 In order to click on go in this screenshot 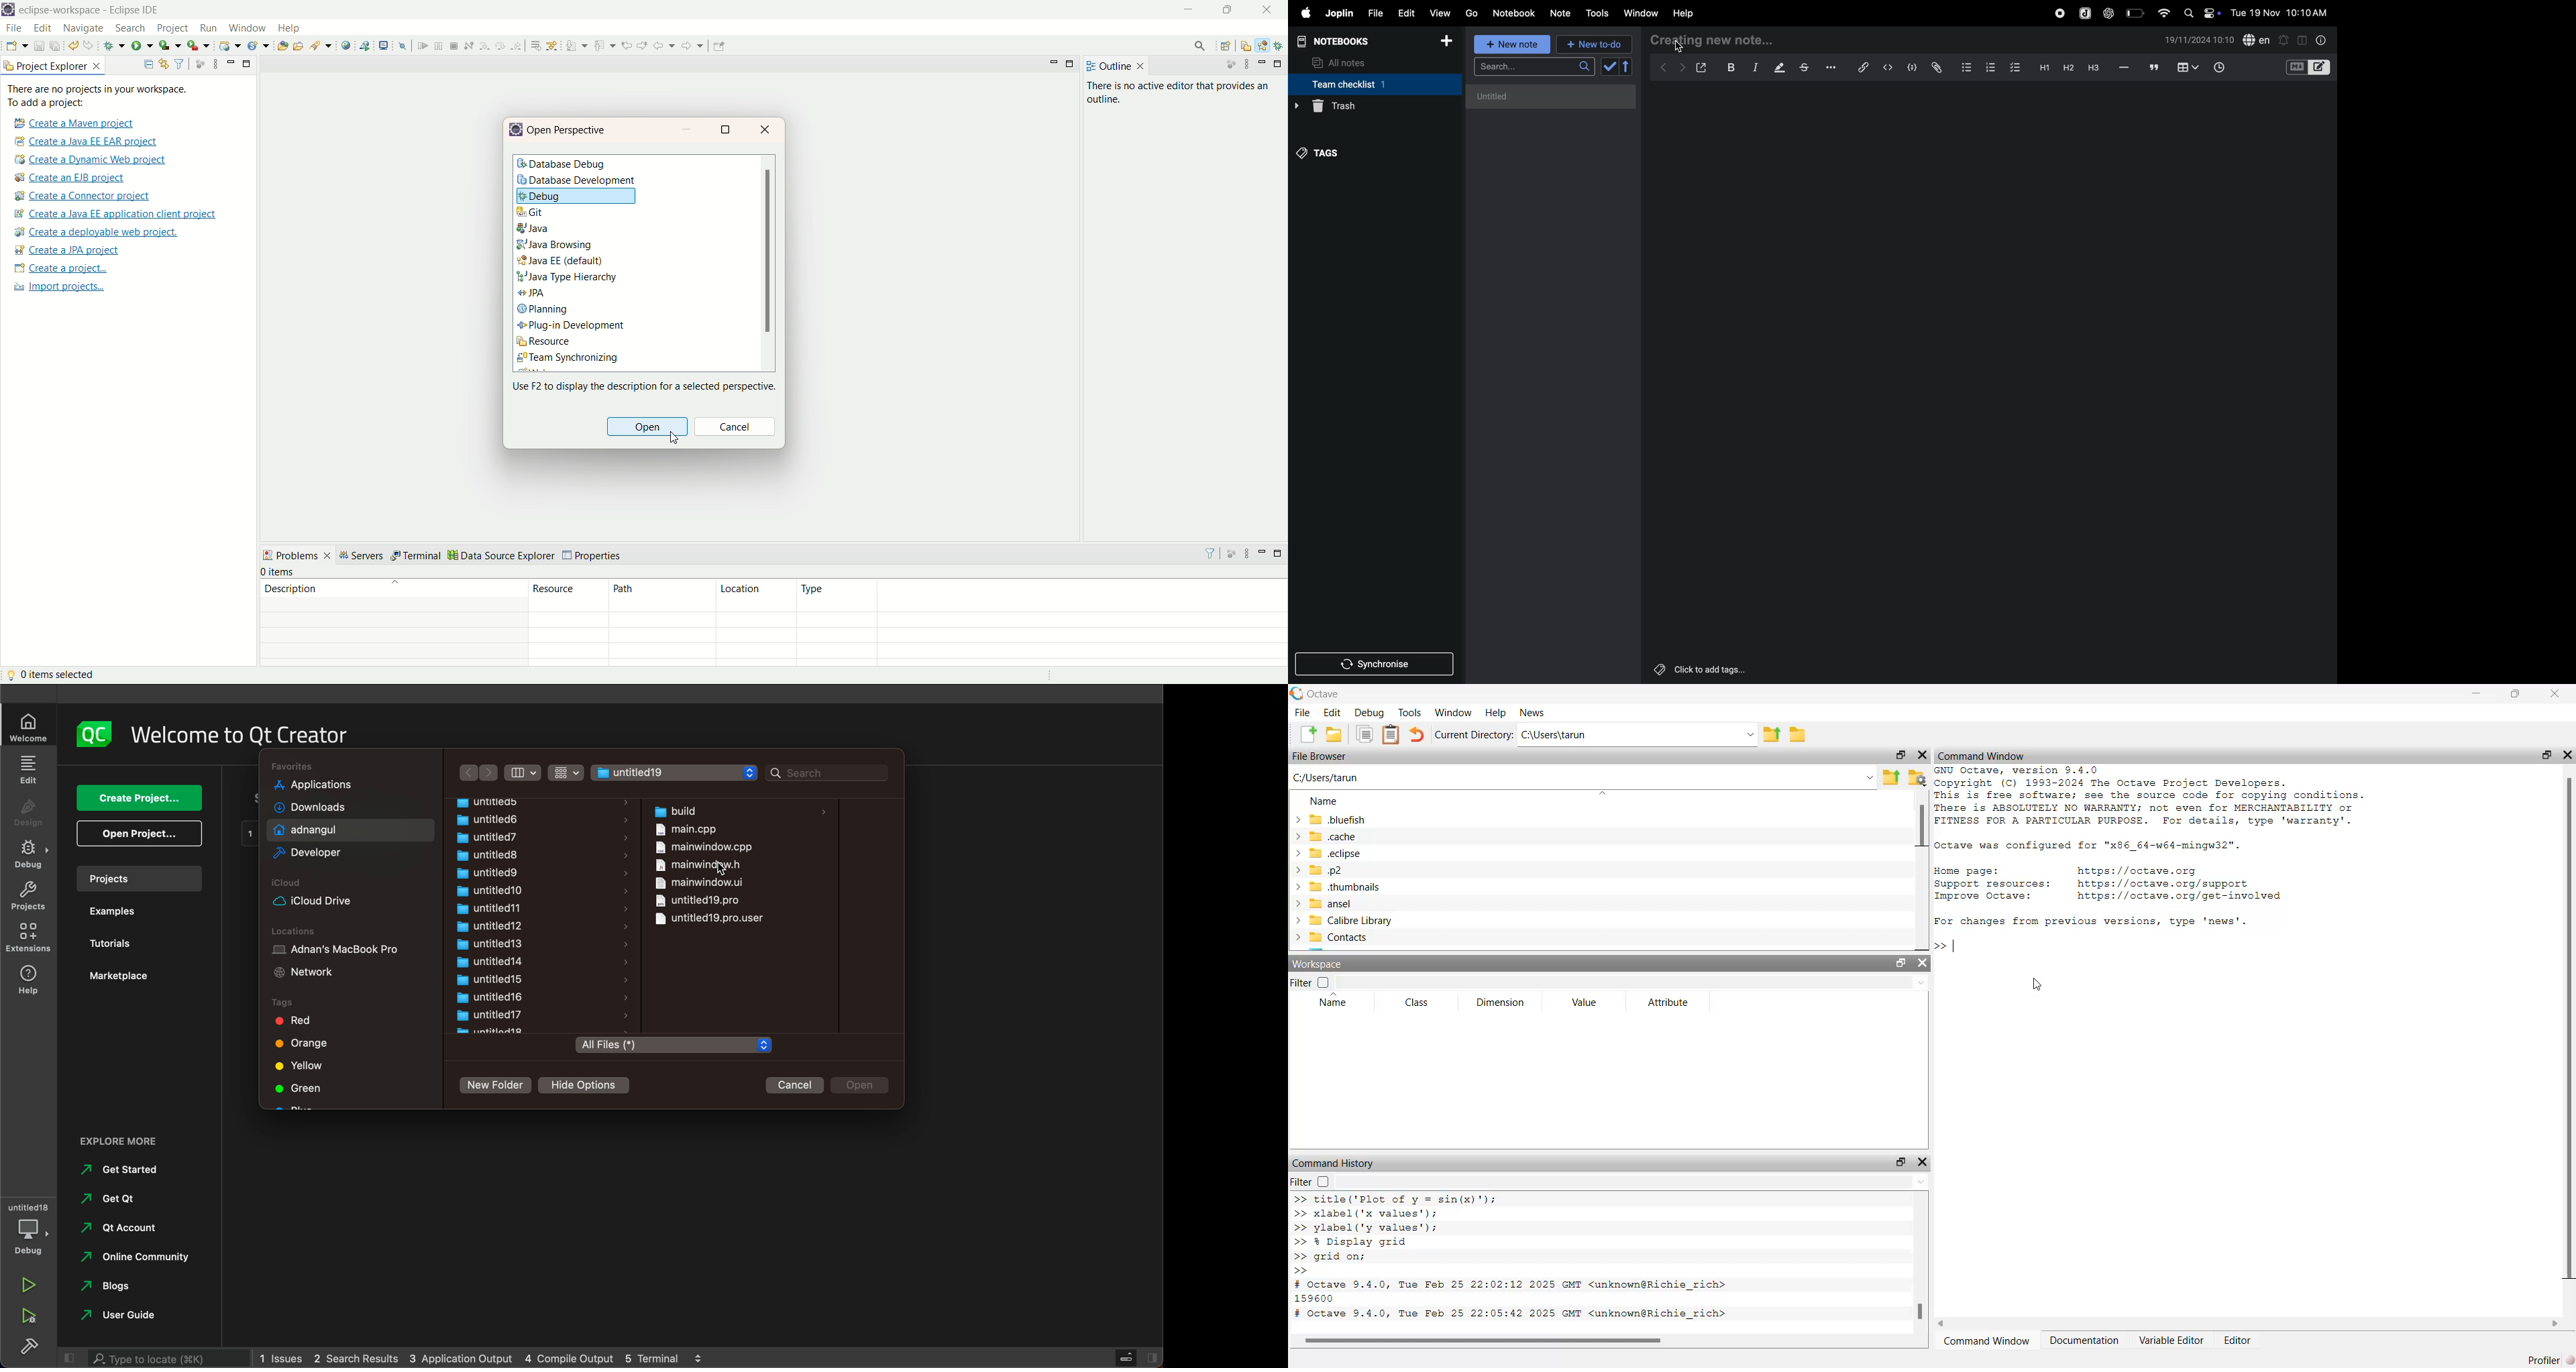, I will do `click(1471, 14)`.